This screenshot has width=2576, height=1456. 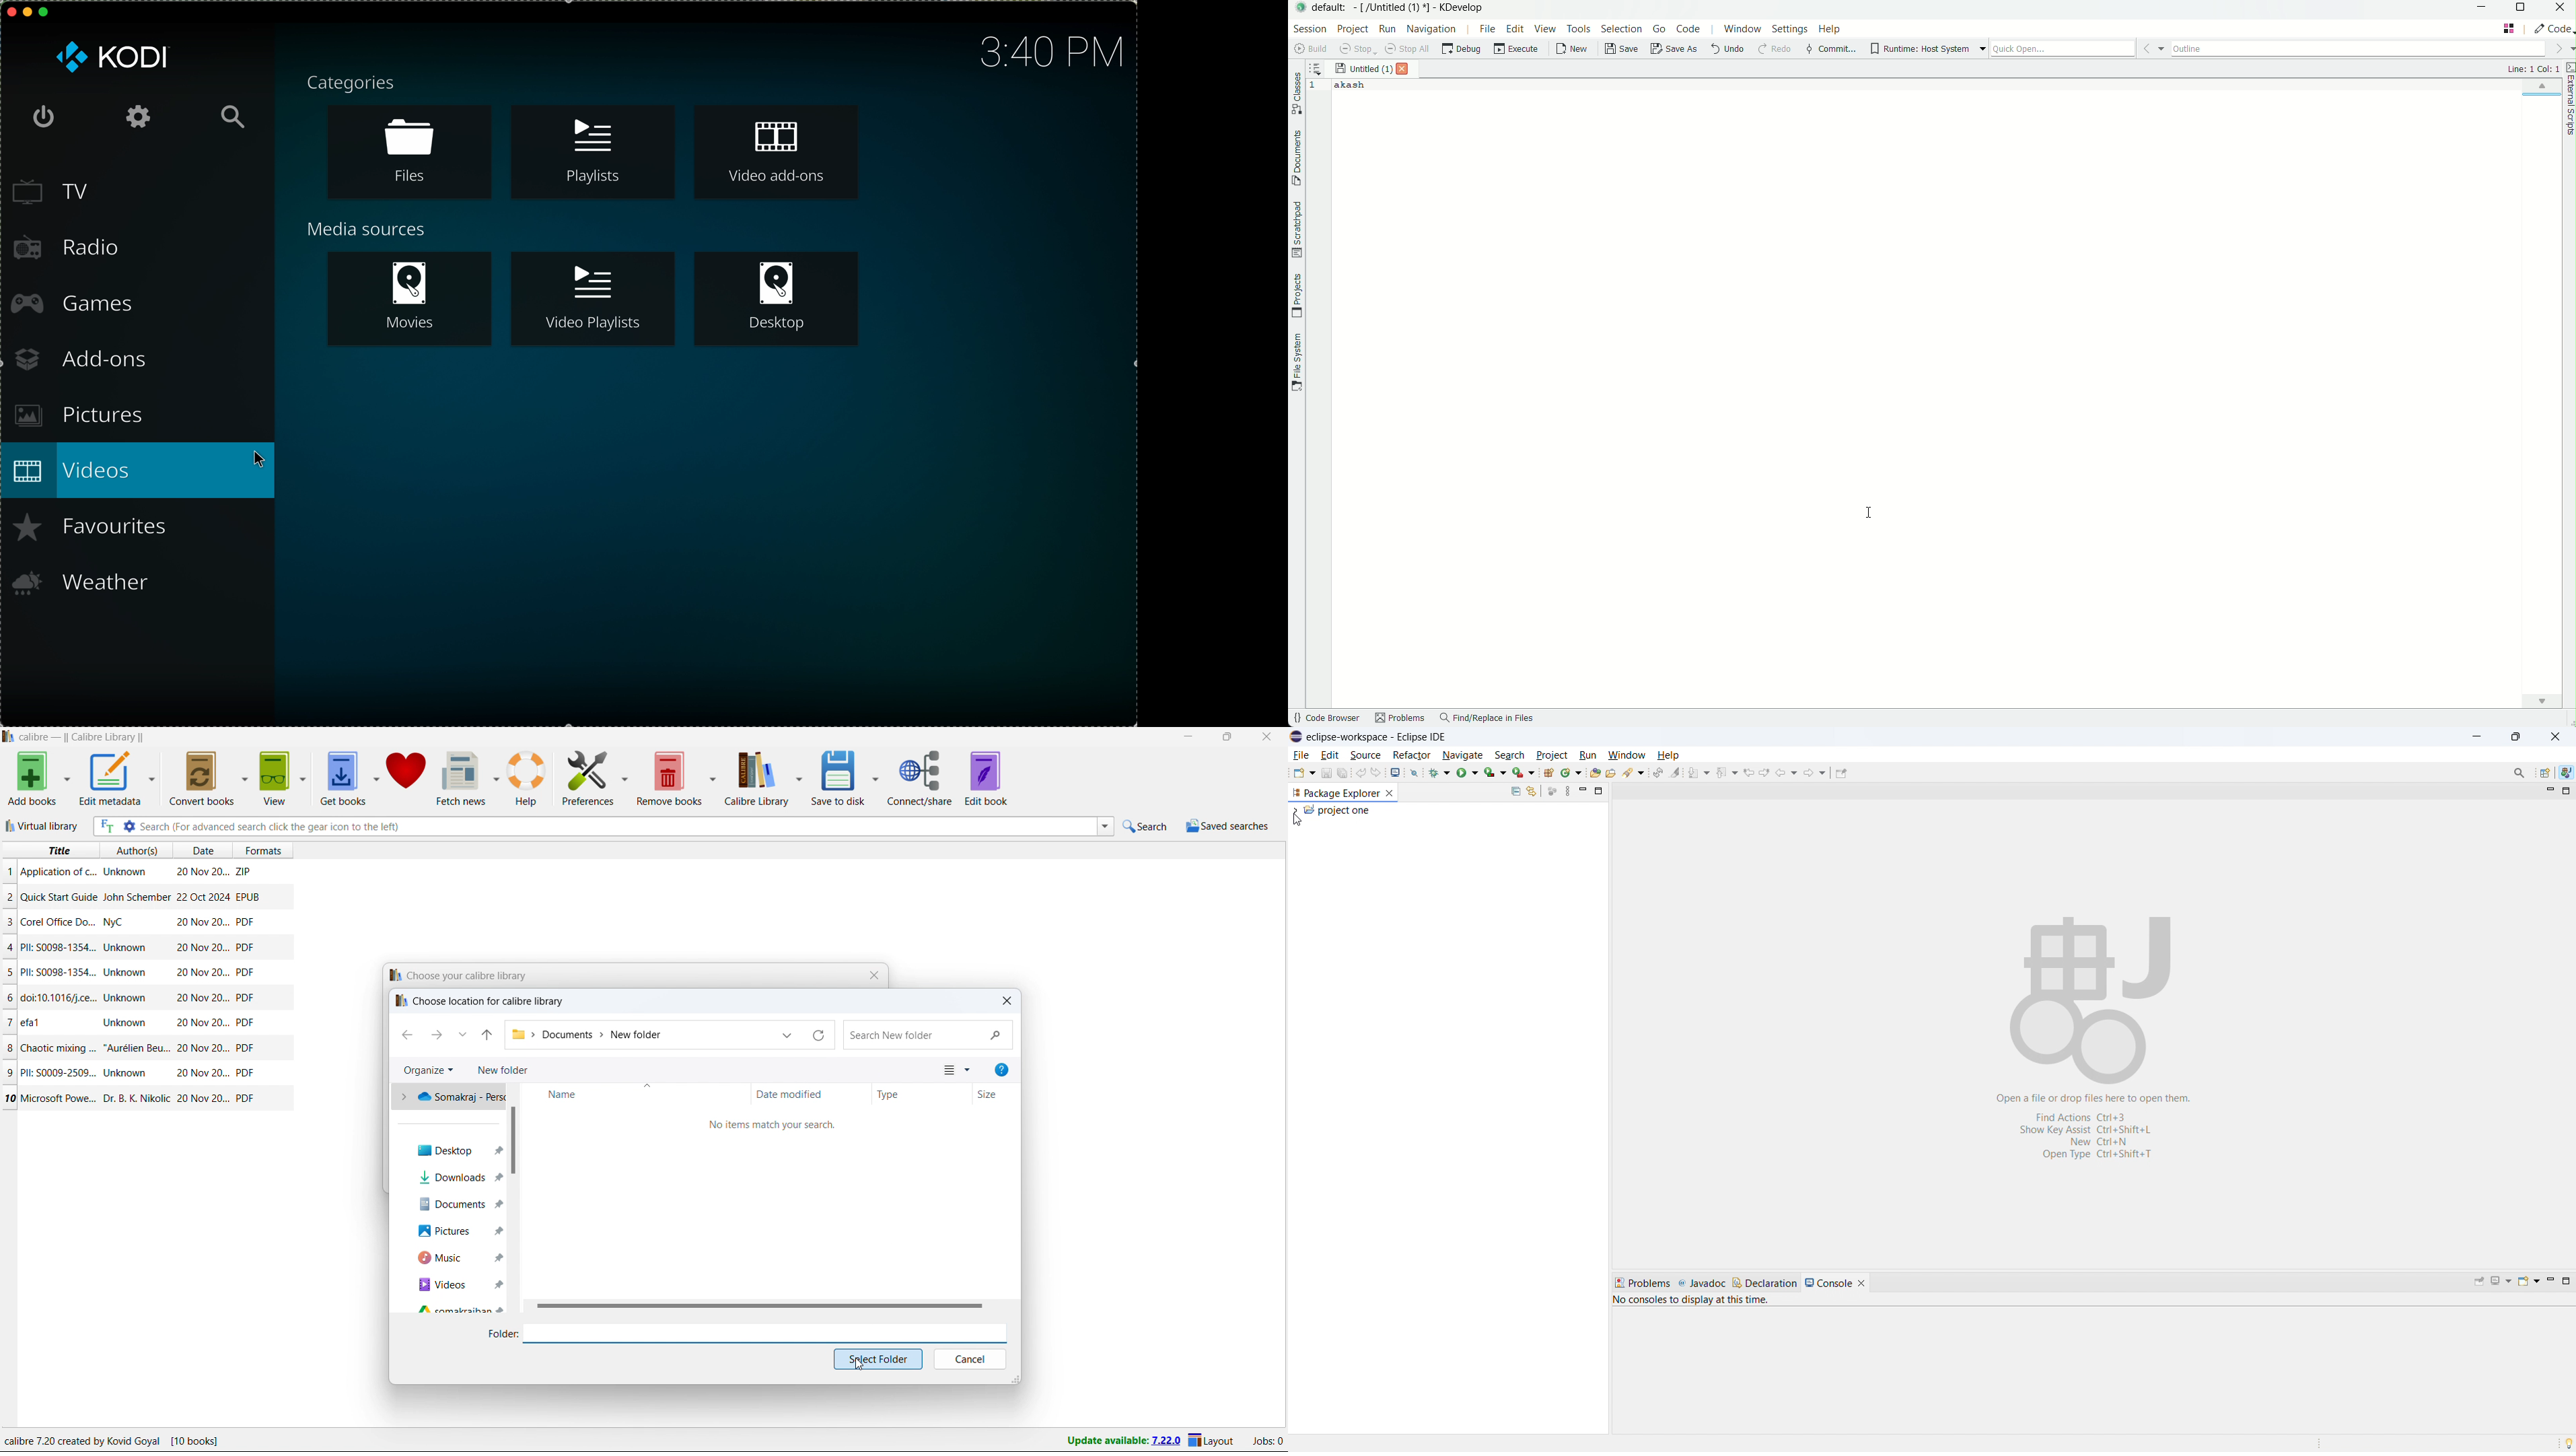 What do you see at coordinates (204, 1048) in the screenshot?
I see `Date` at bounding box center [204, 1048].